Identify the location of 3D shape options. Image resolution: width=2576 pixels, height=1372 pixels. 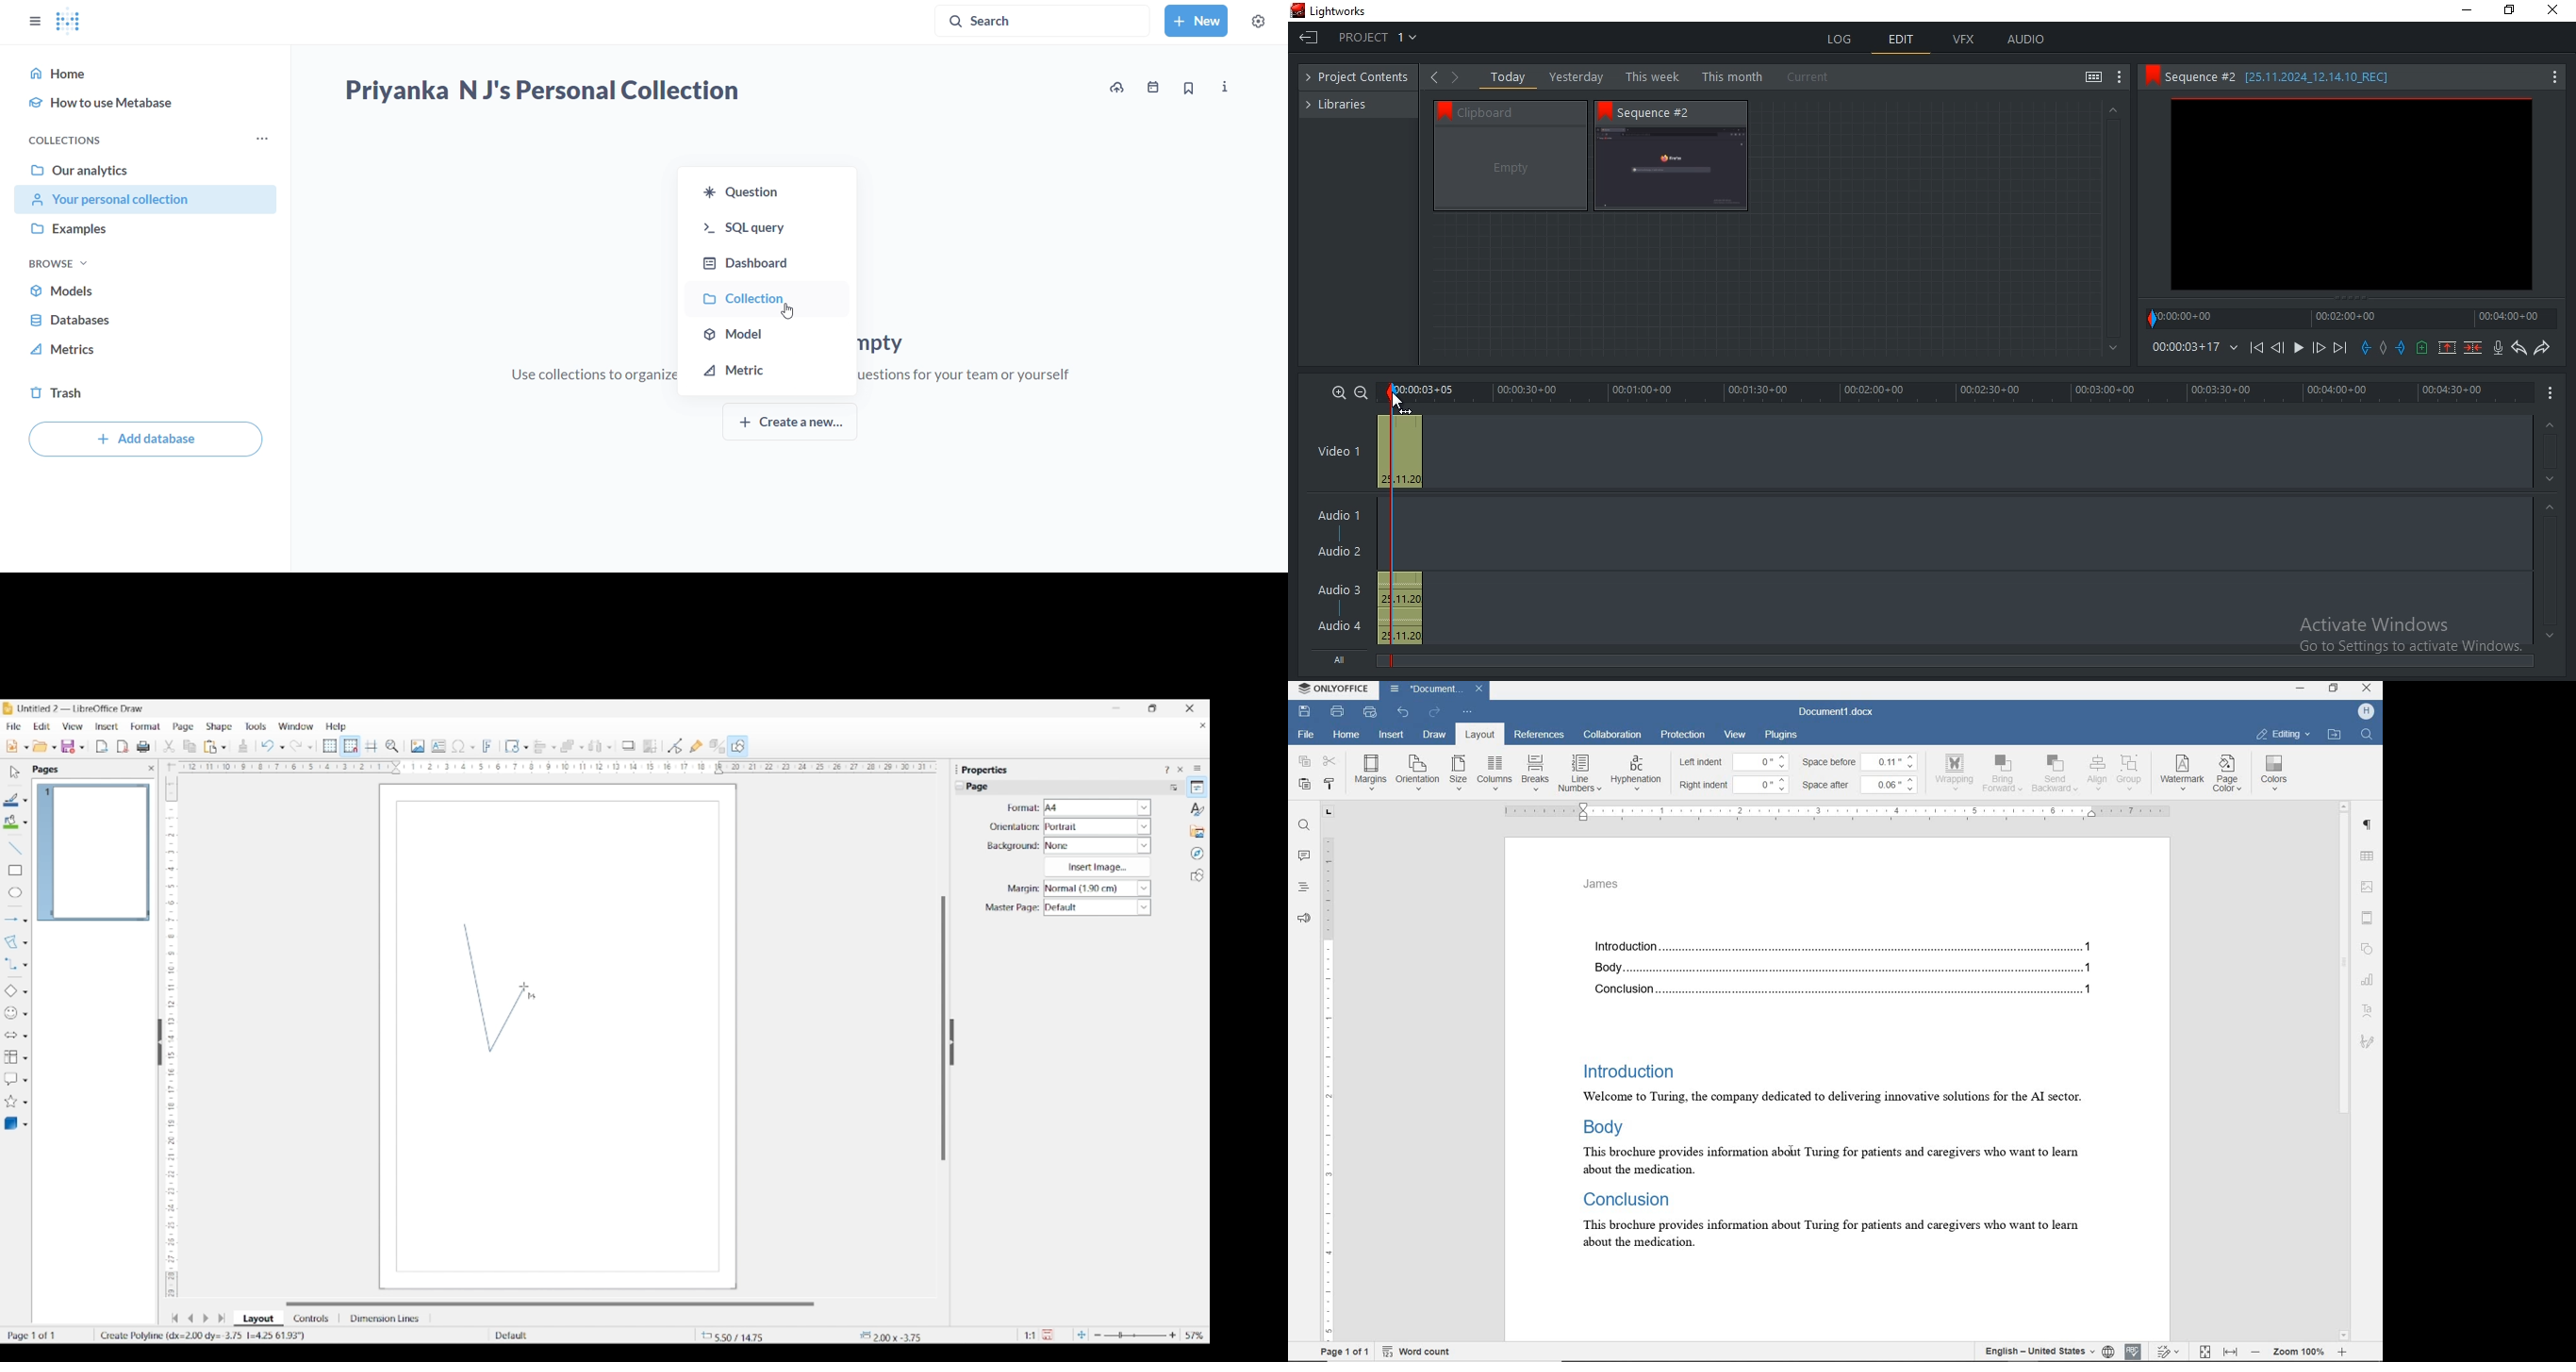
(25, 1125).